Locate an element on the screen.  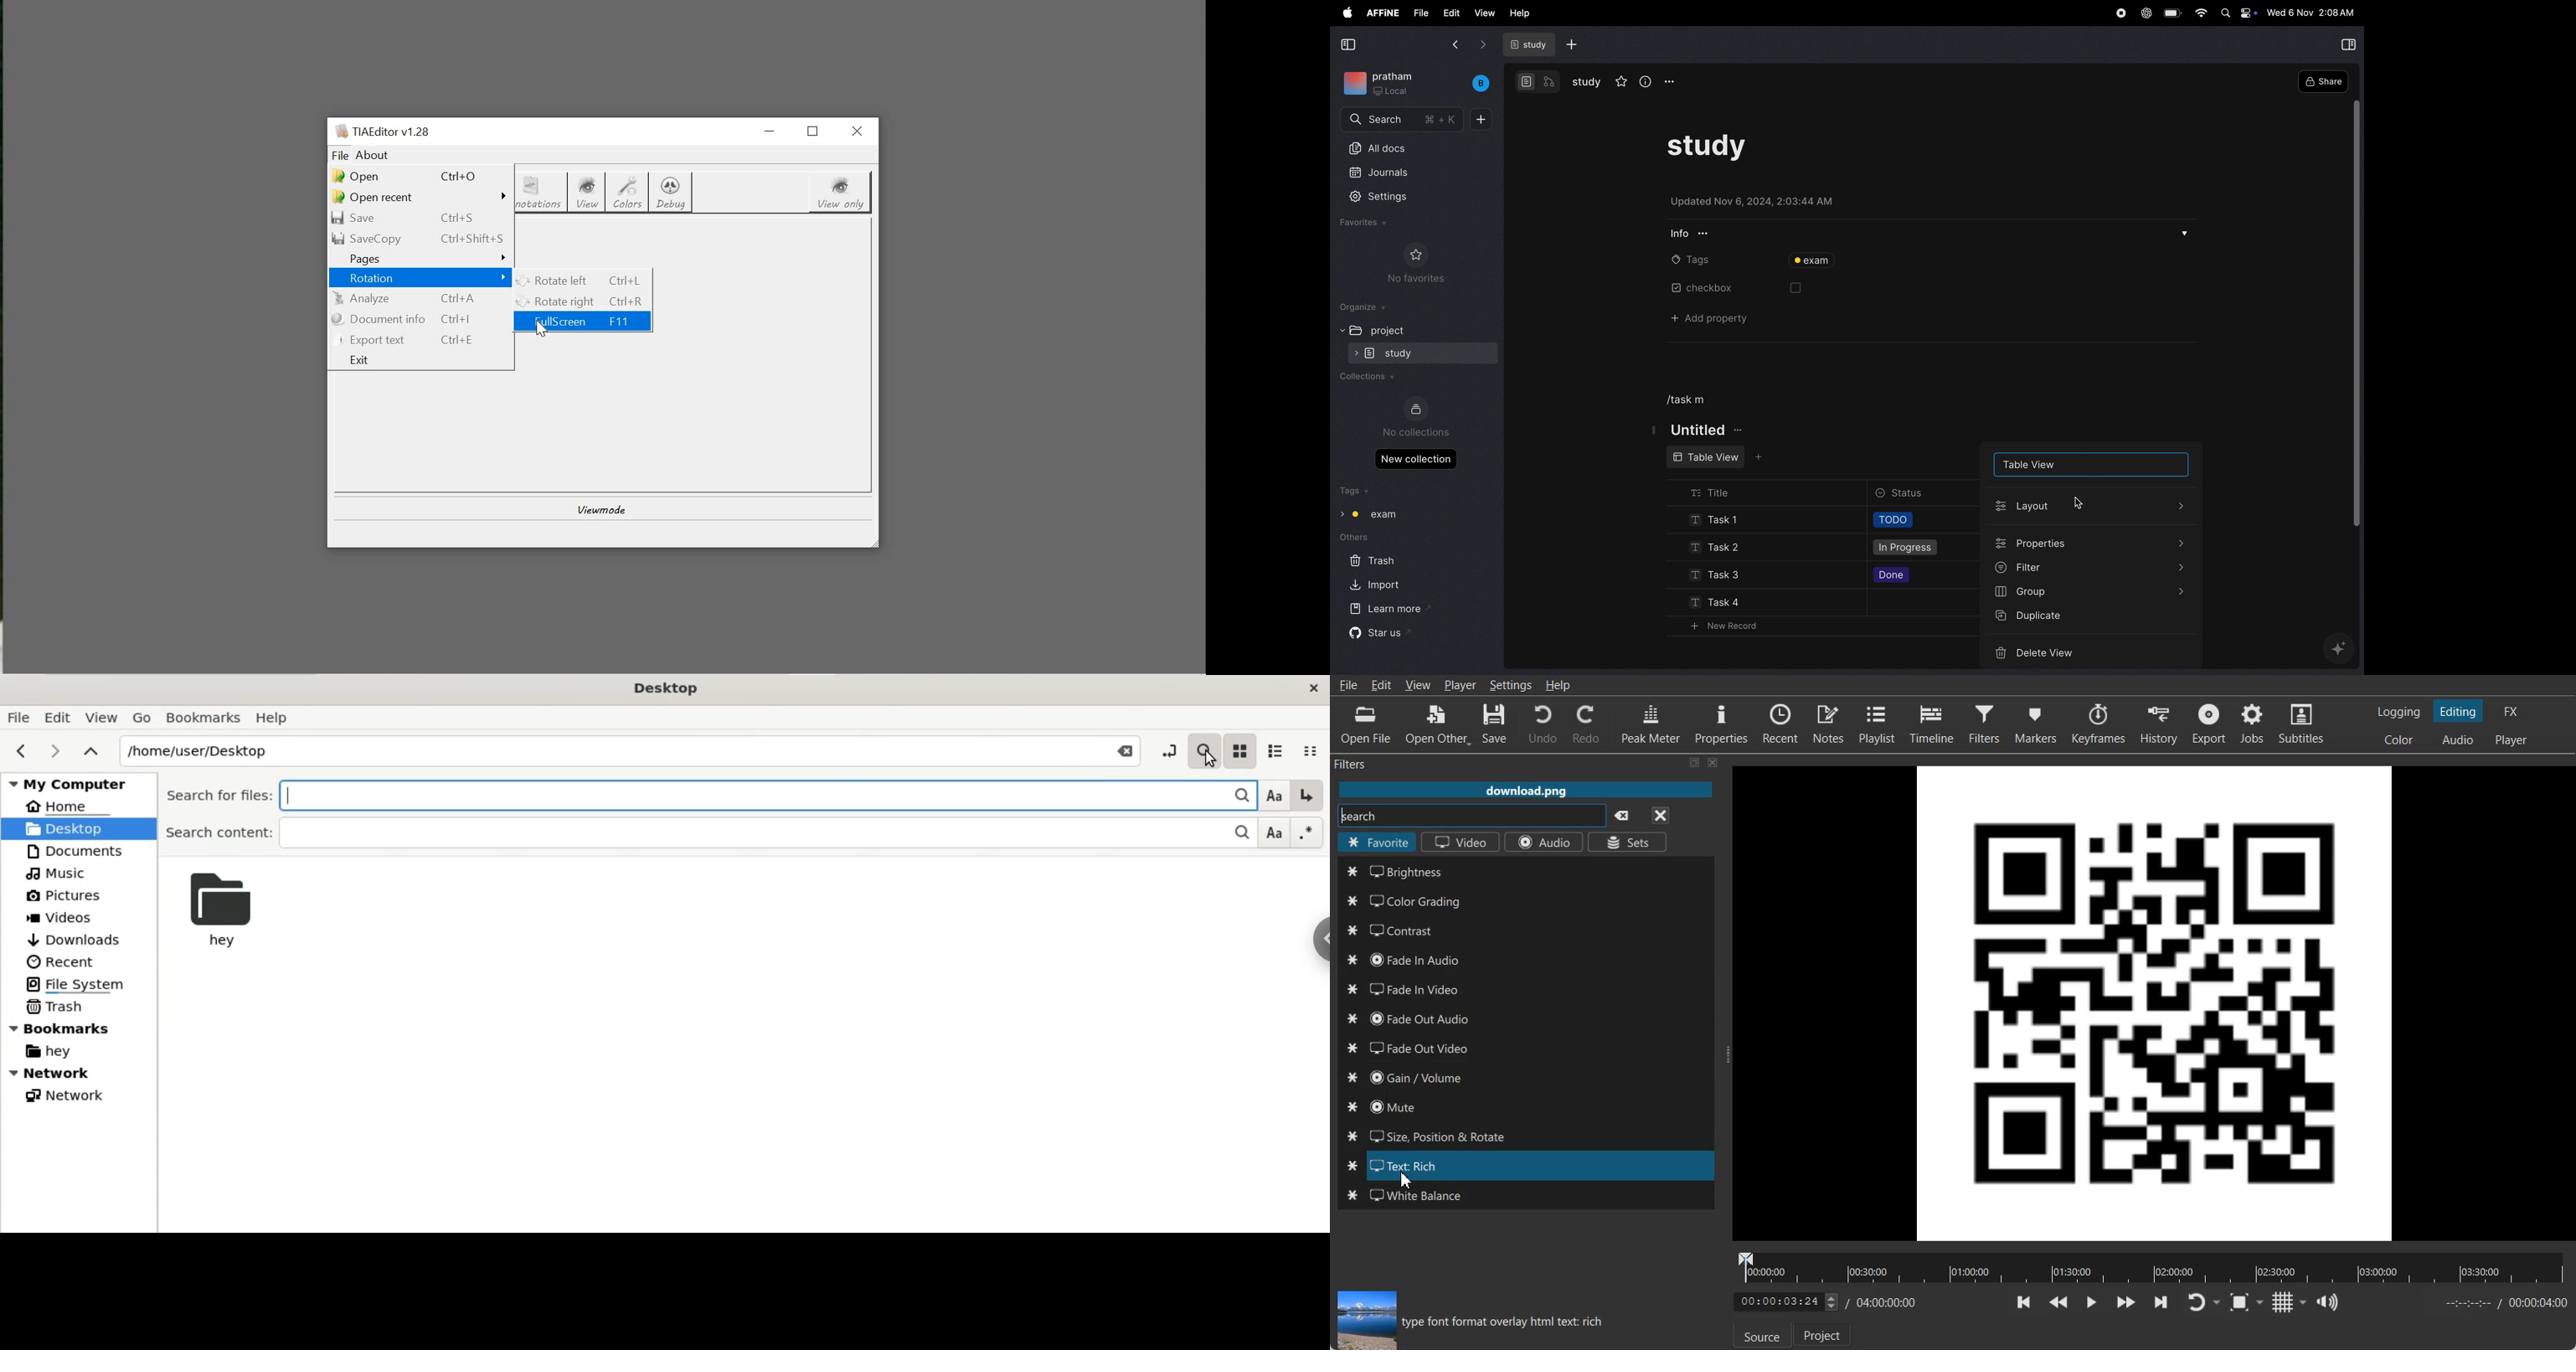
Fade Out Audio is located at coordinates (1525, 1018).